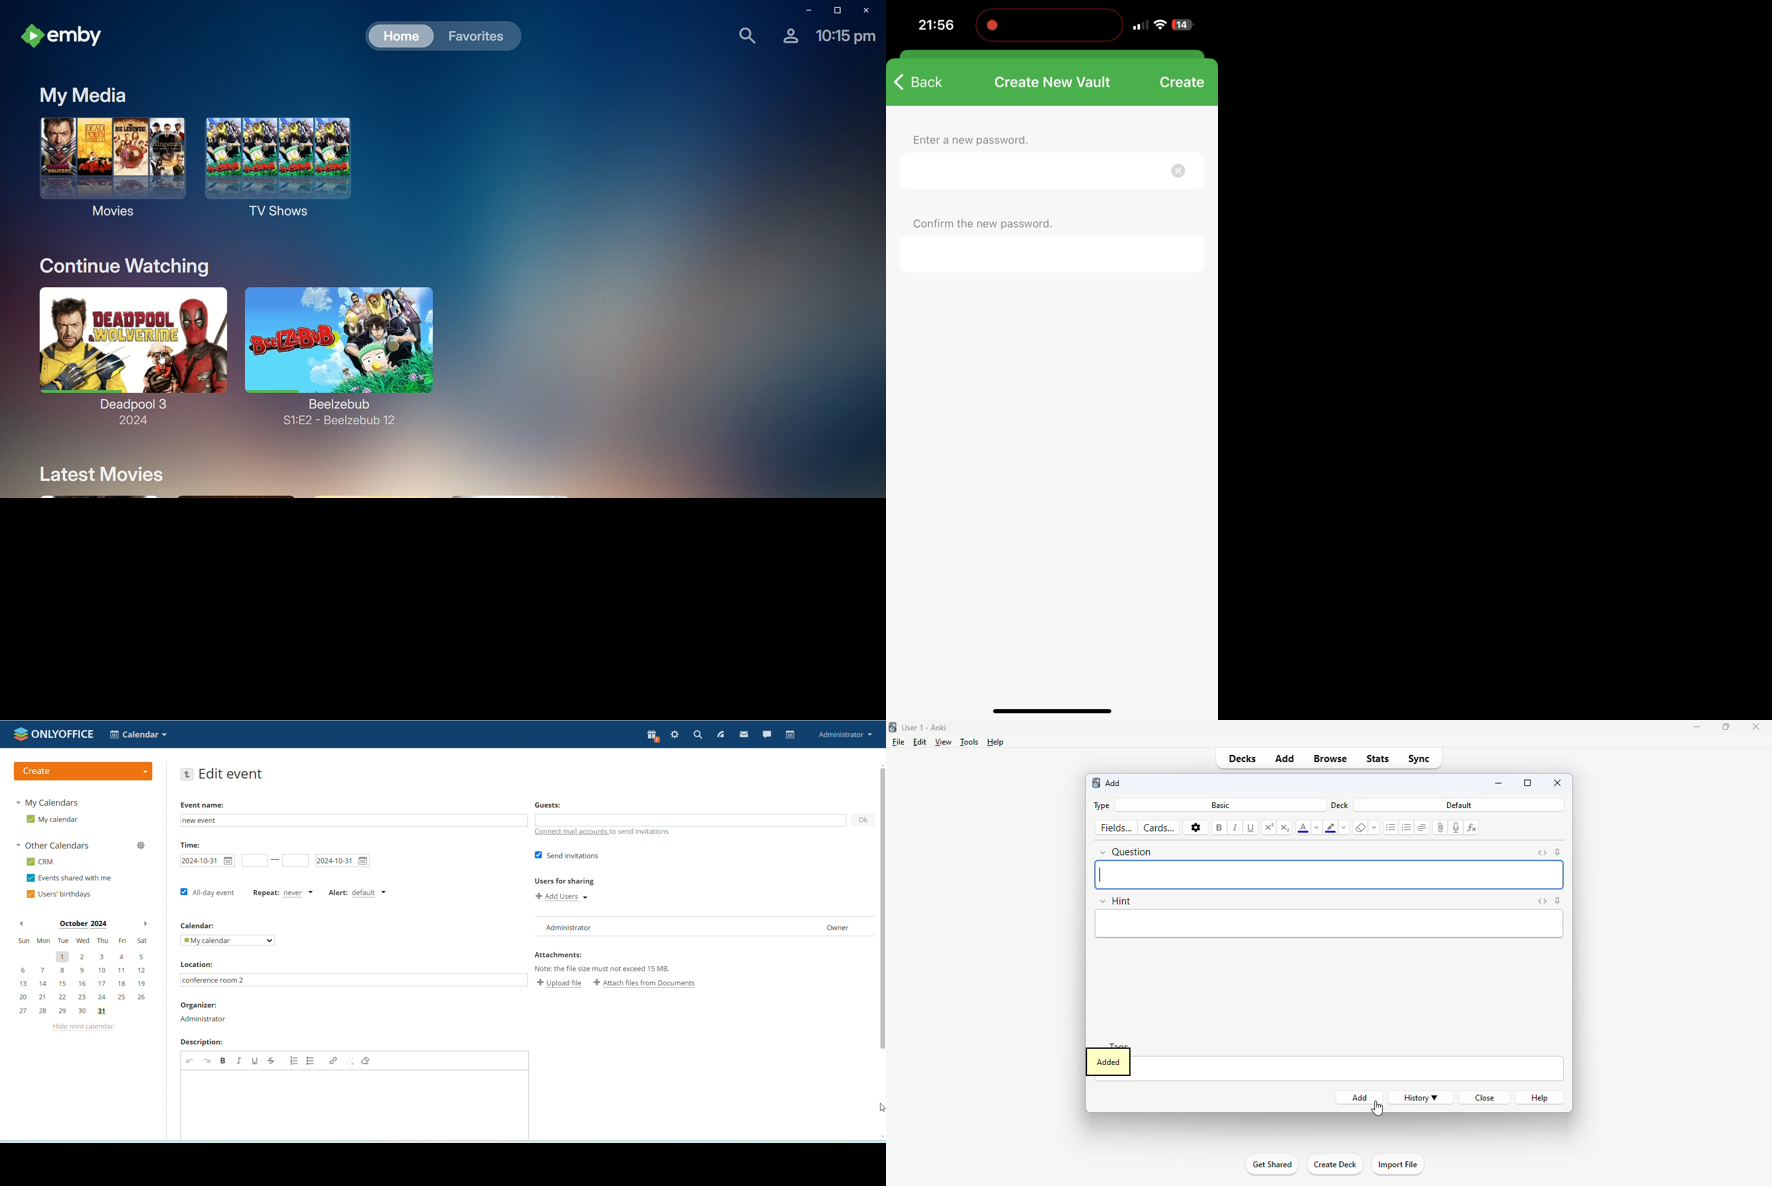  What do you see at coordinates (397, 36) in the screenshot?
I see `Home` at bounding box center [397, 36].